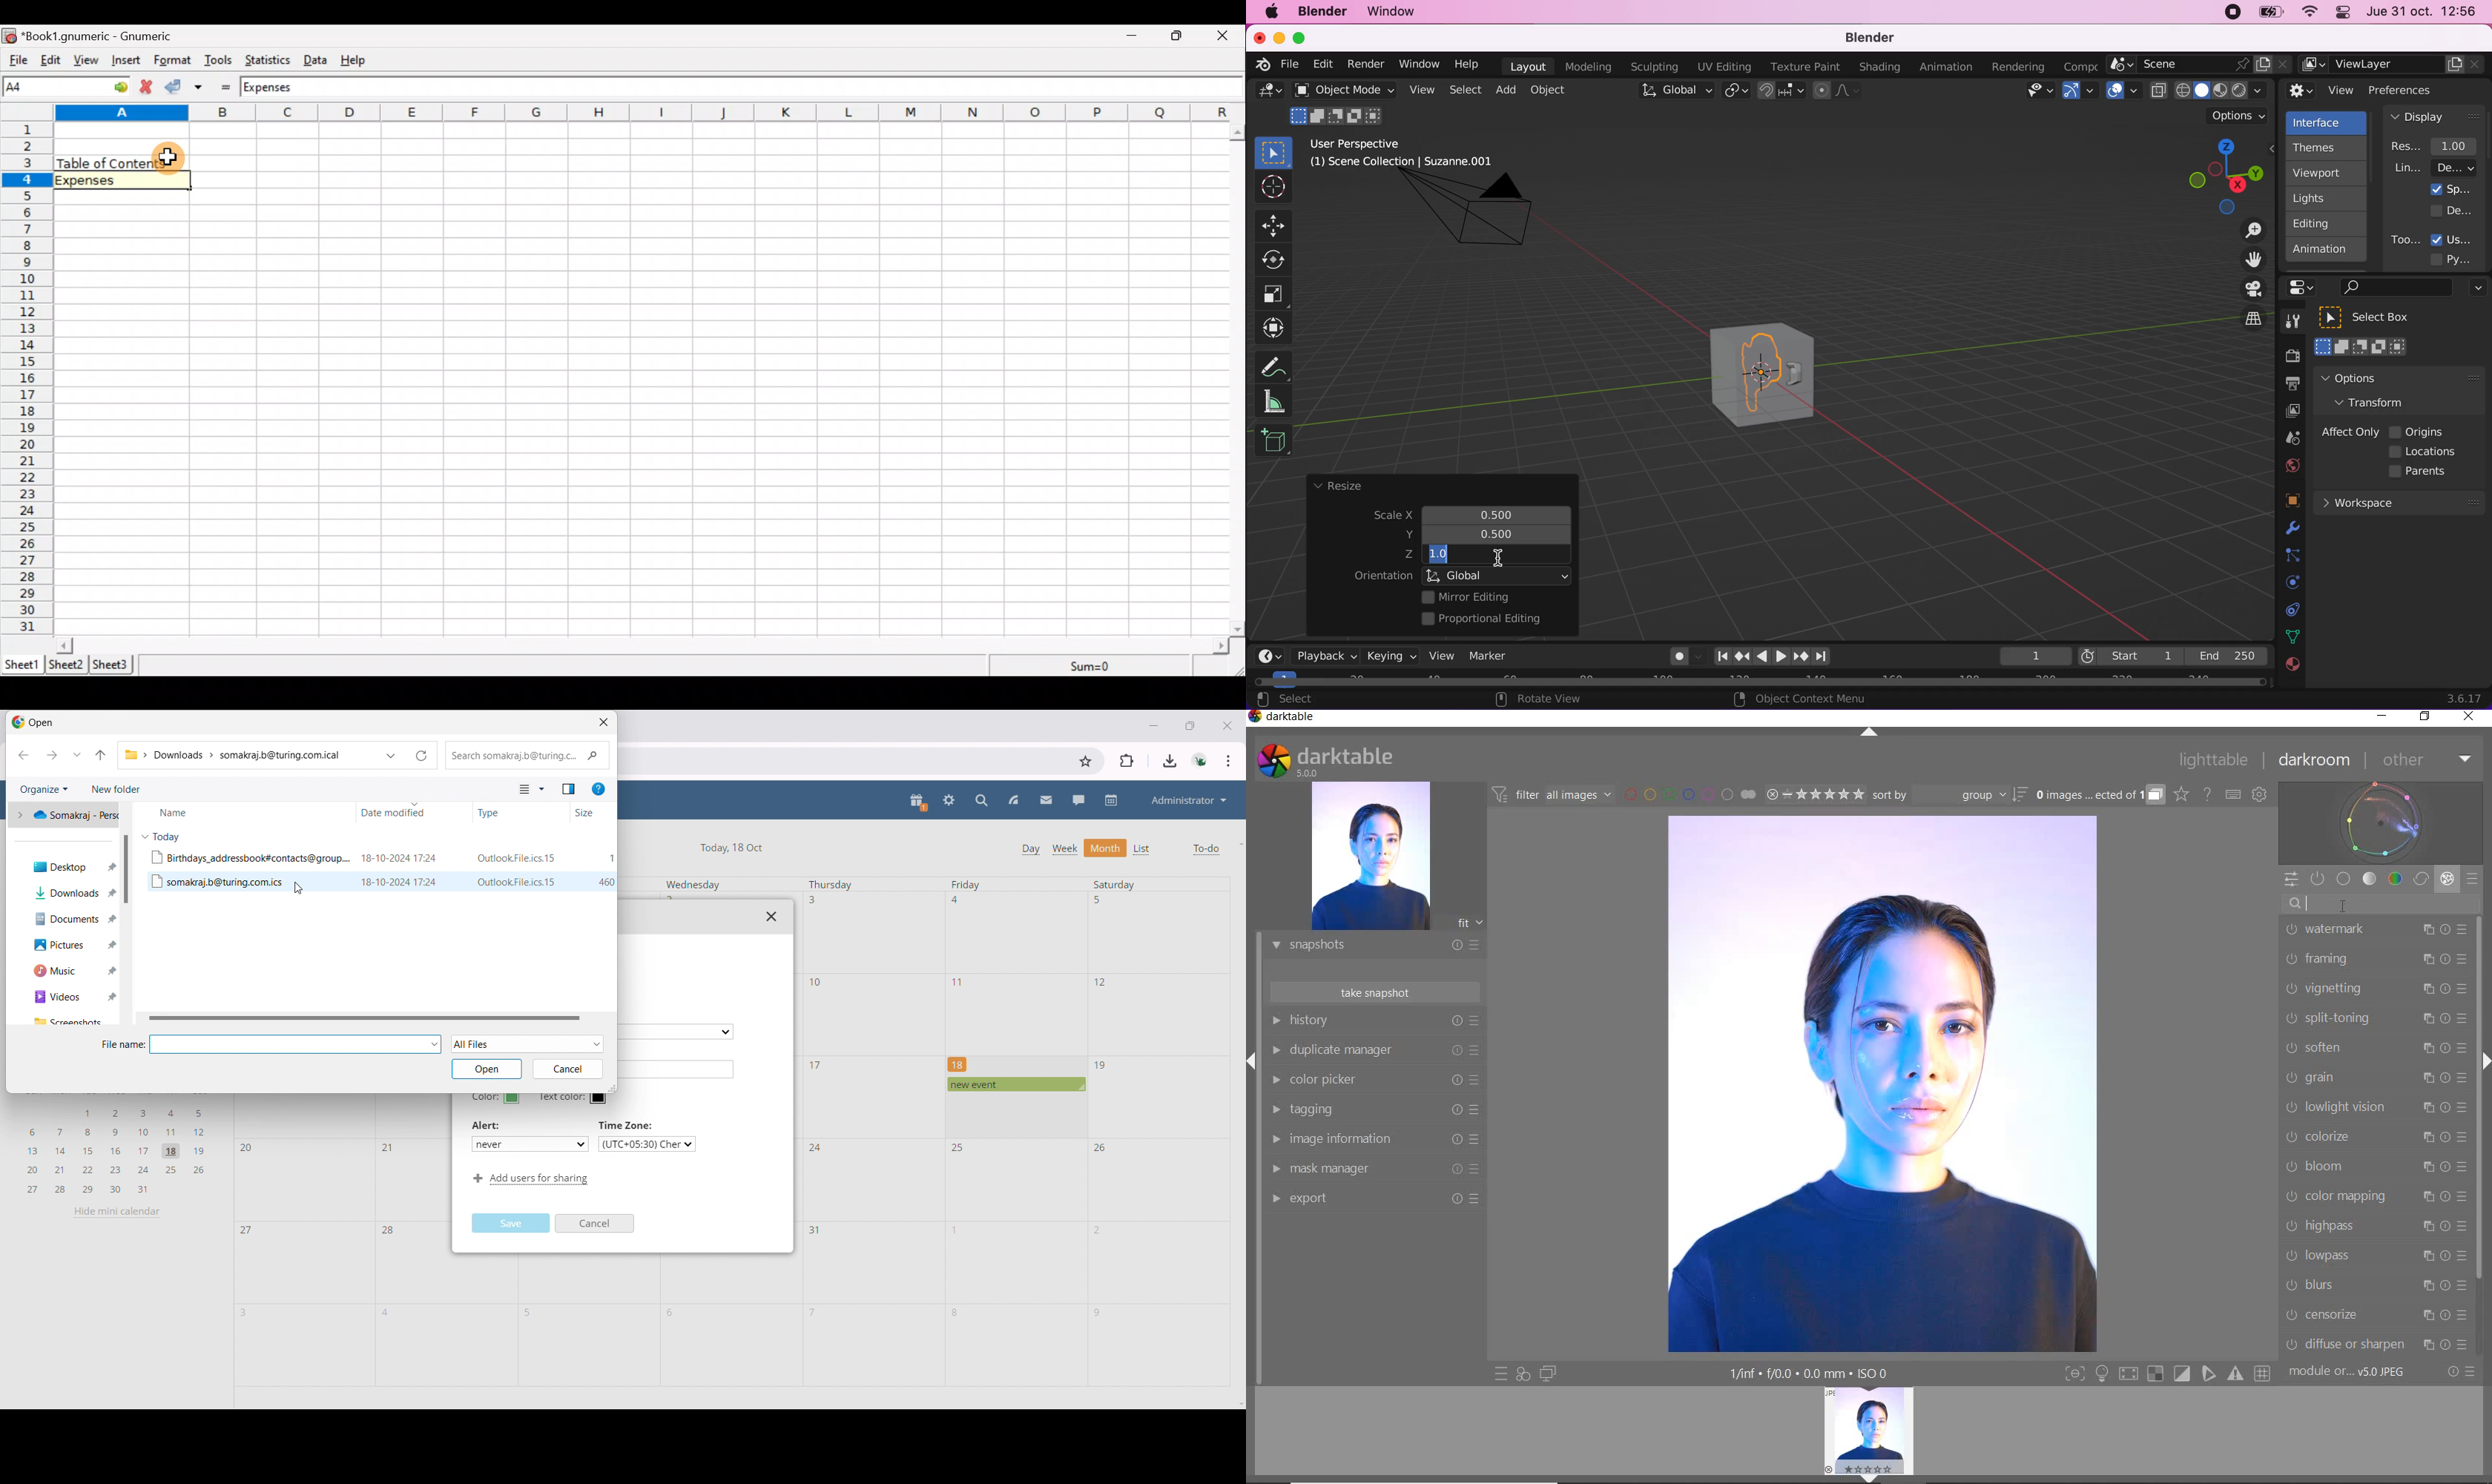 This screenshot has width=2492, height=1484. I want to click on WATERMARK, so click(2375, 929).